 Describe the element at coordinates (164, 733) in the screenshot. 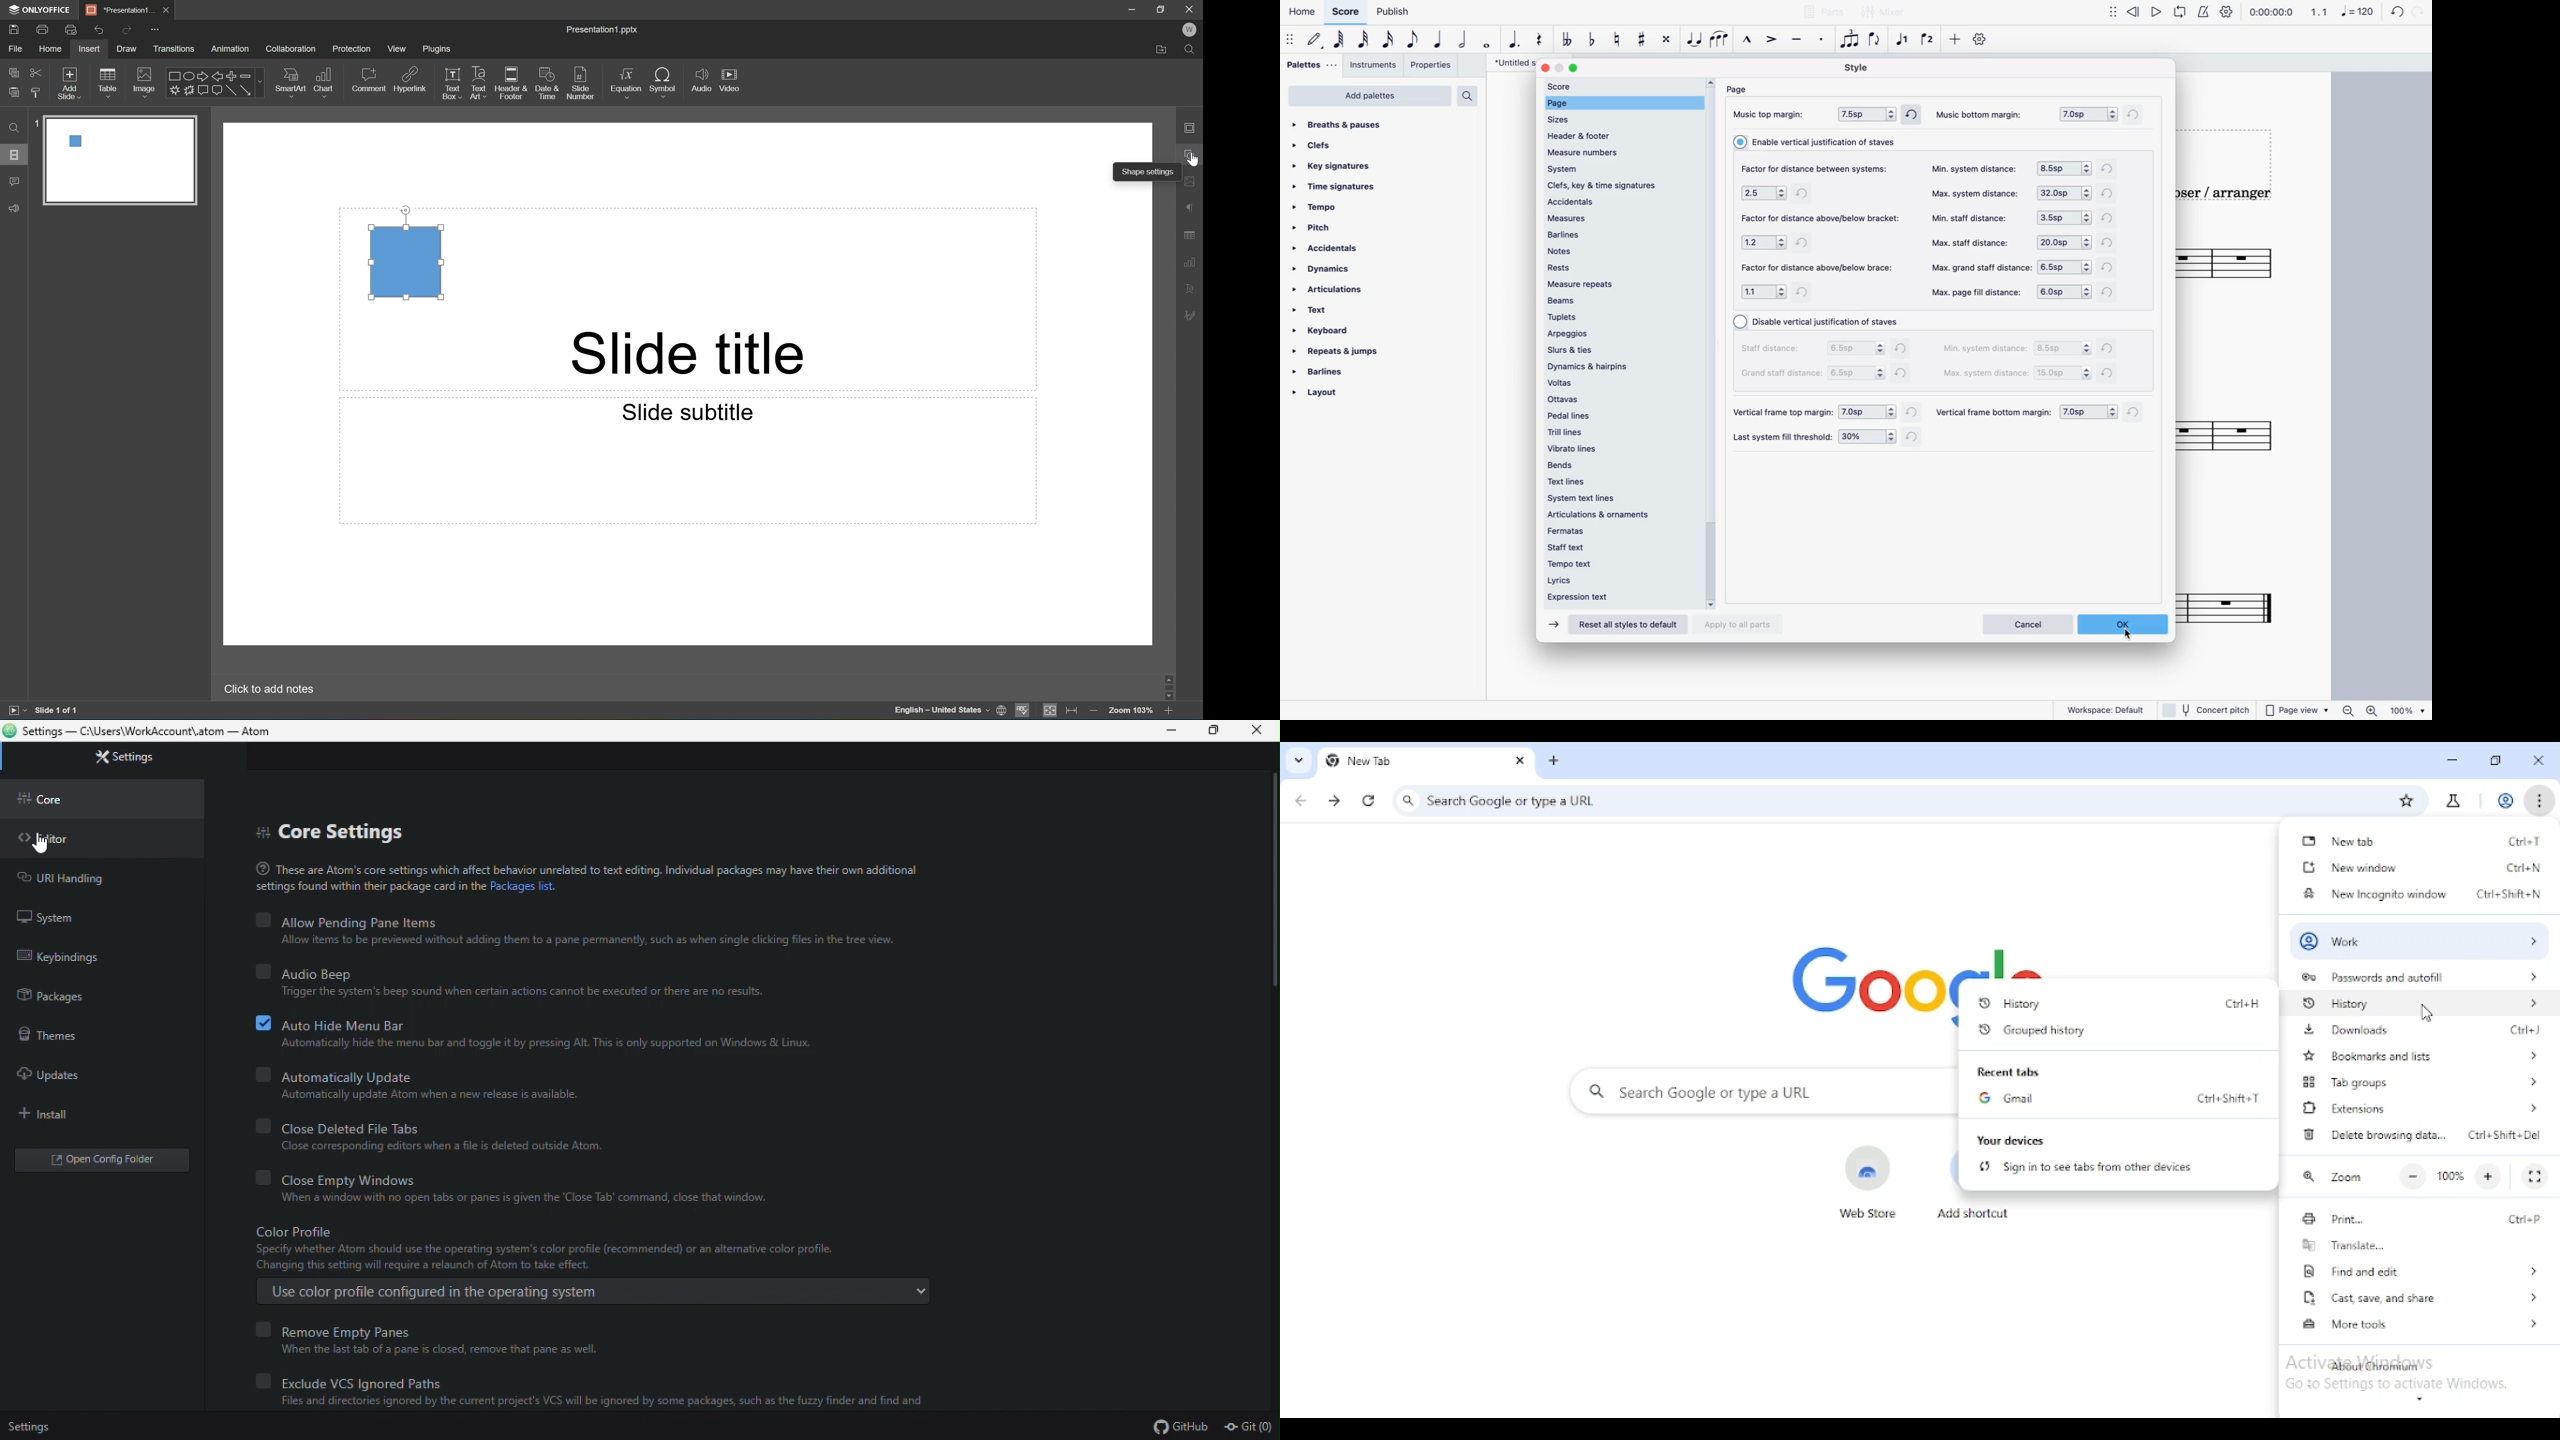

I see `Settings — C:\Users\WorkAccount\.atom — Atom` at that location.